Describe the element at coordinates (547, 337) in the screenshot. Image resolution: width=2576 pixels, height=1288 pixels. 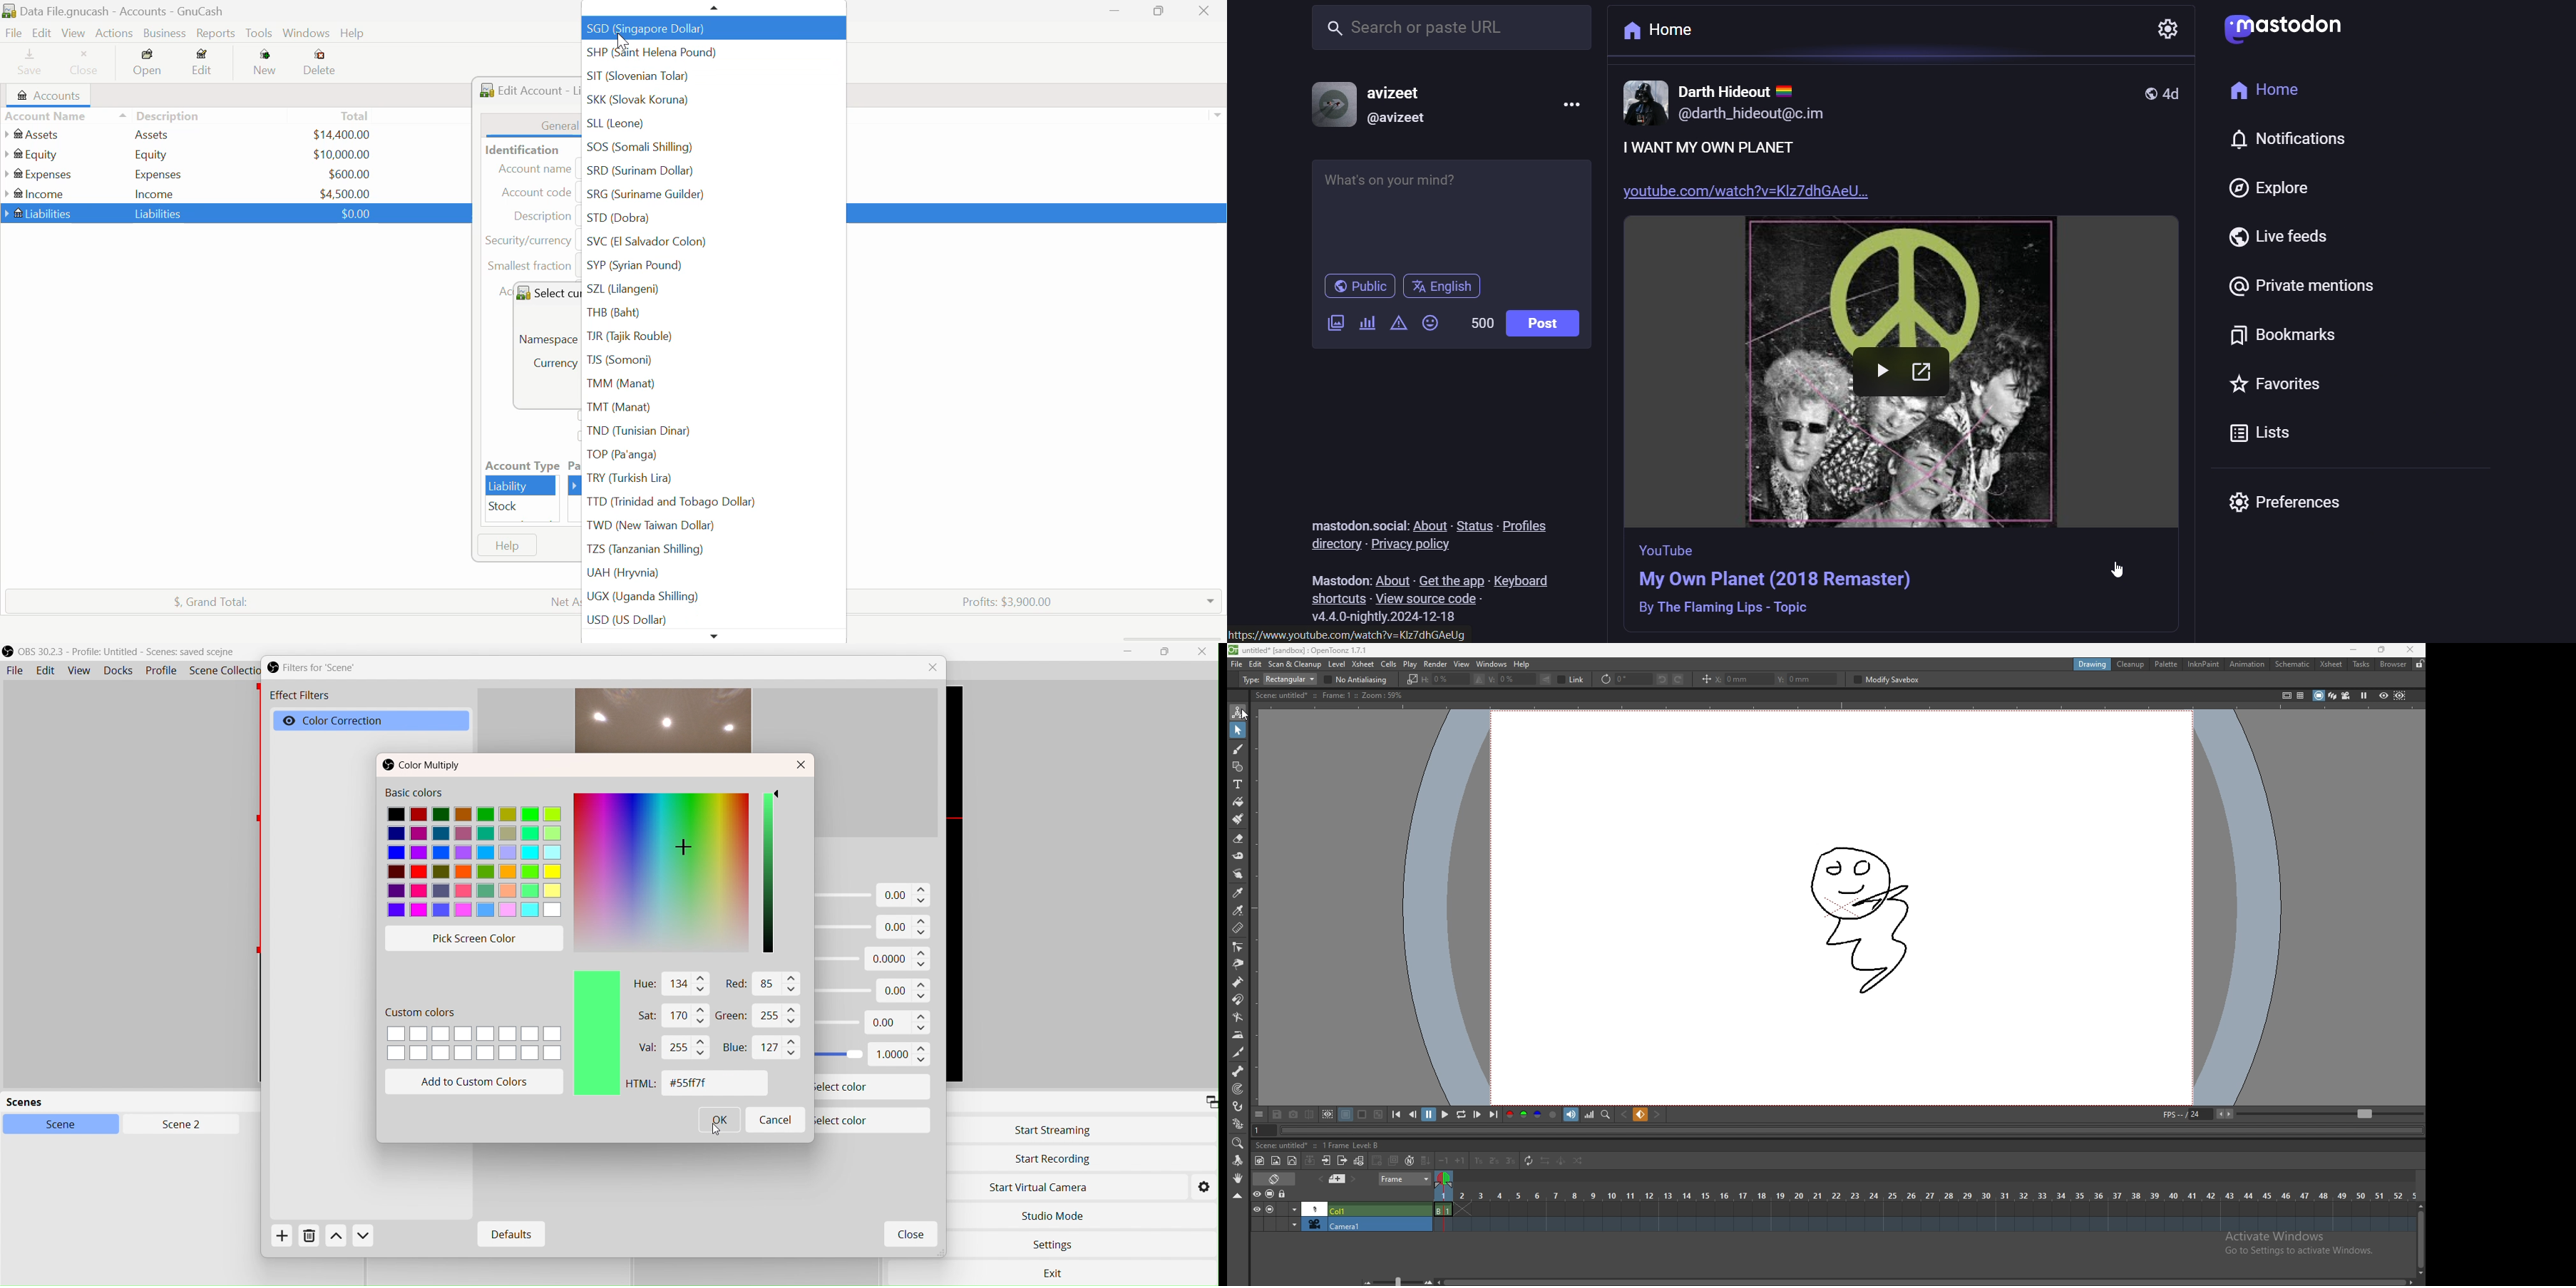
I see `Namespace` at that location.